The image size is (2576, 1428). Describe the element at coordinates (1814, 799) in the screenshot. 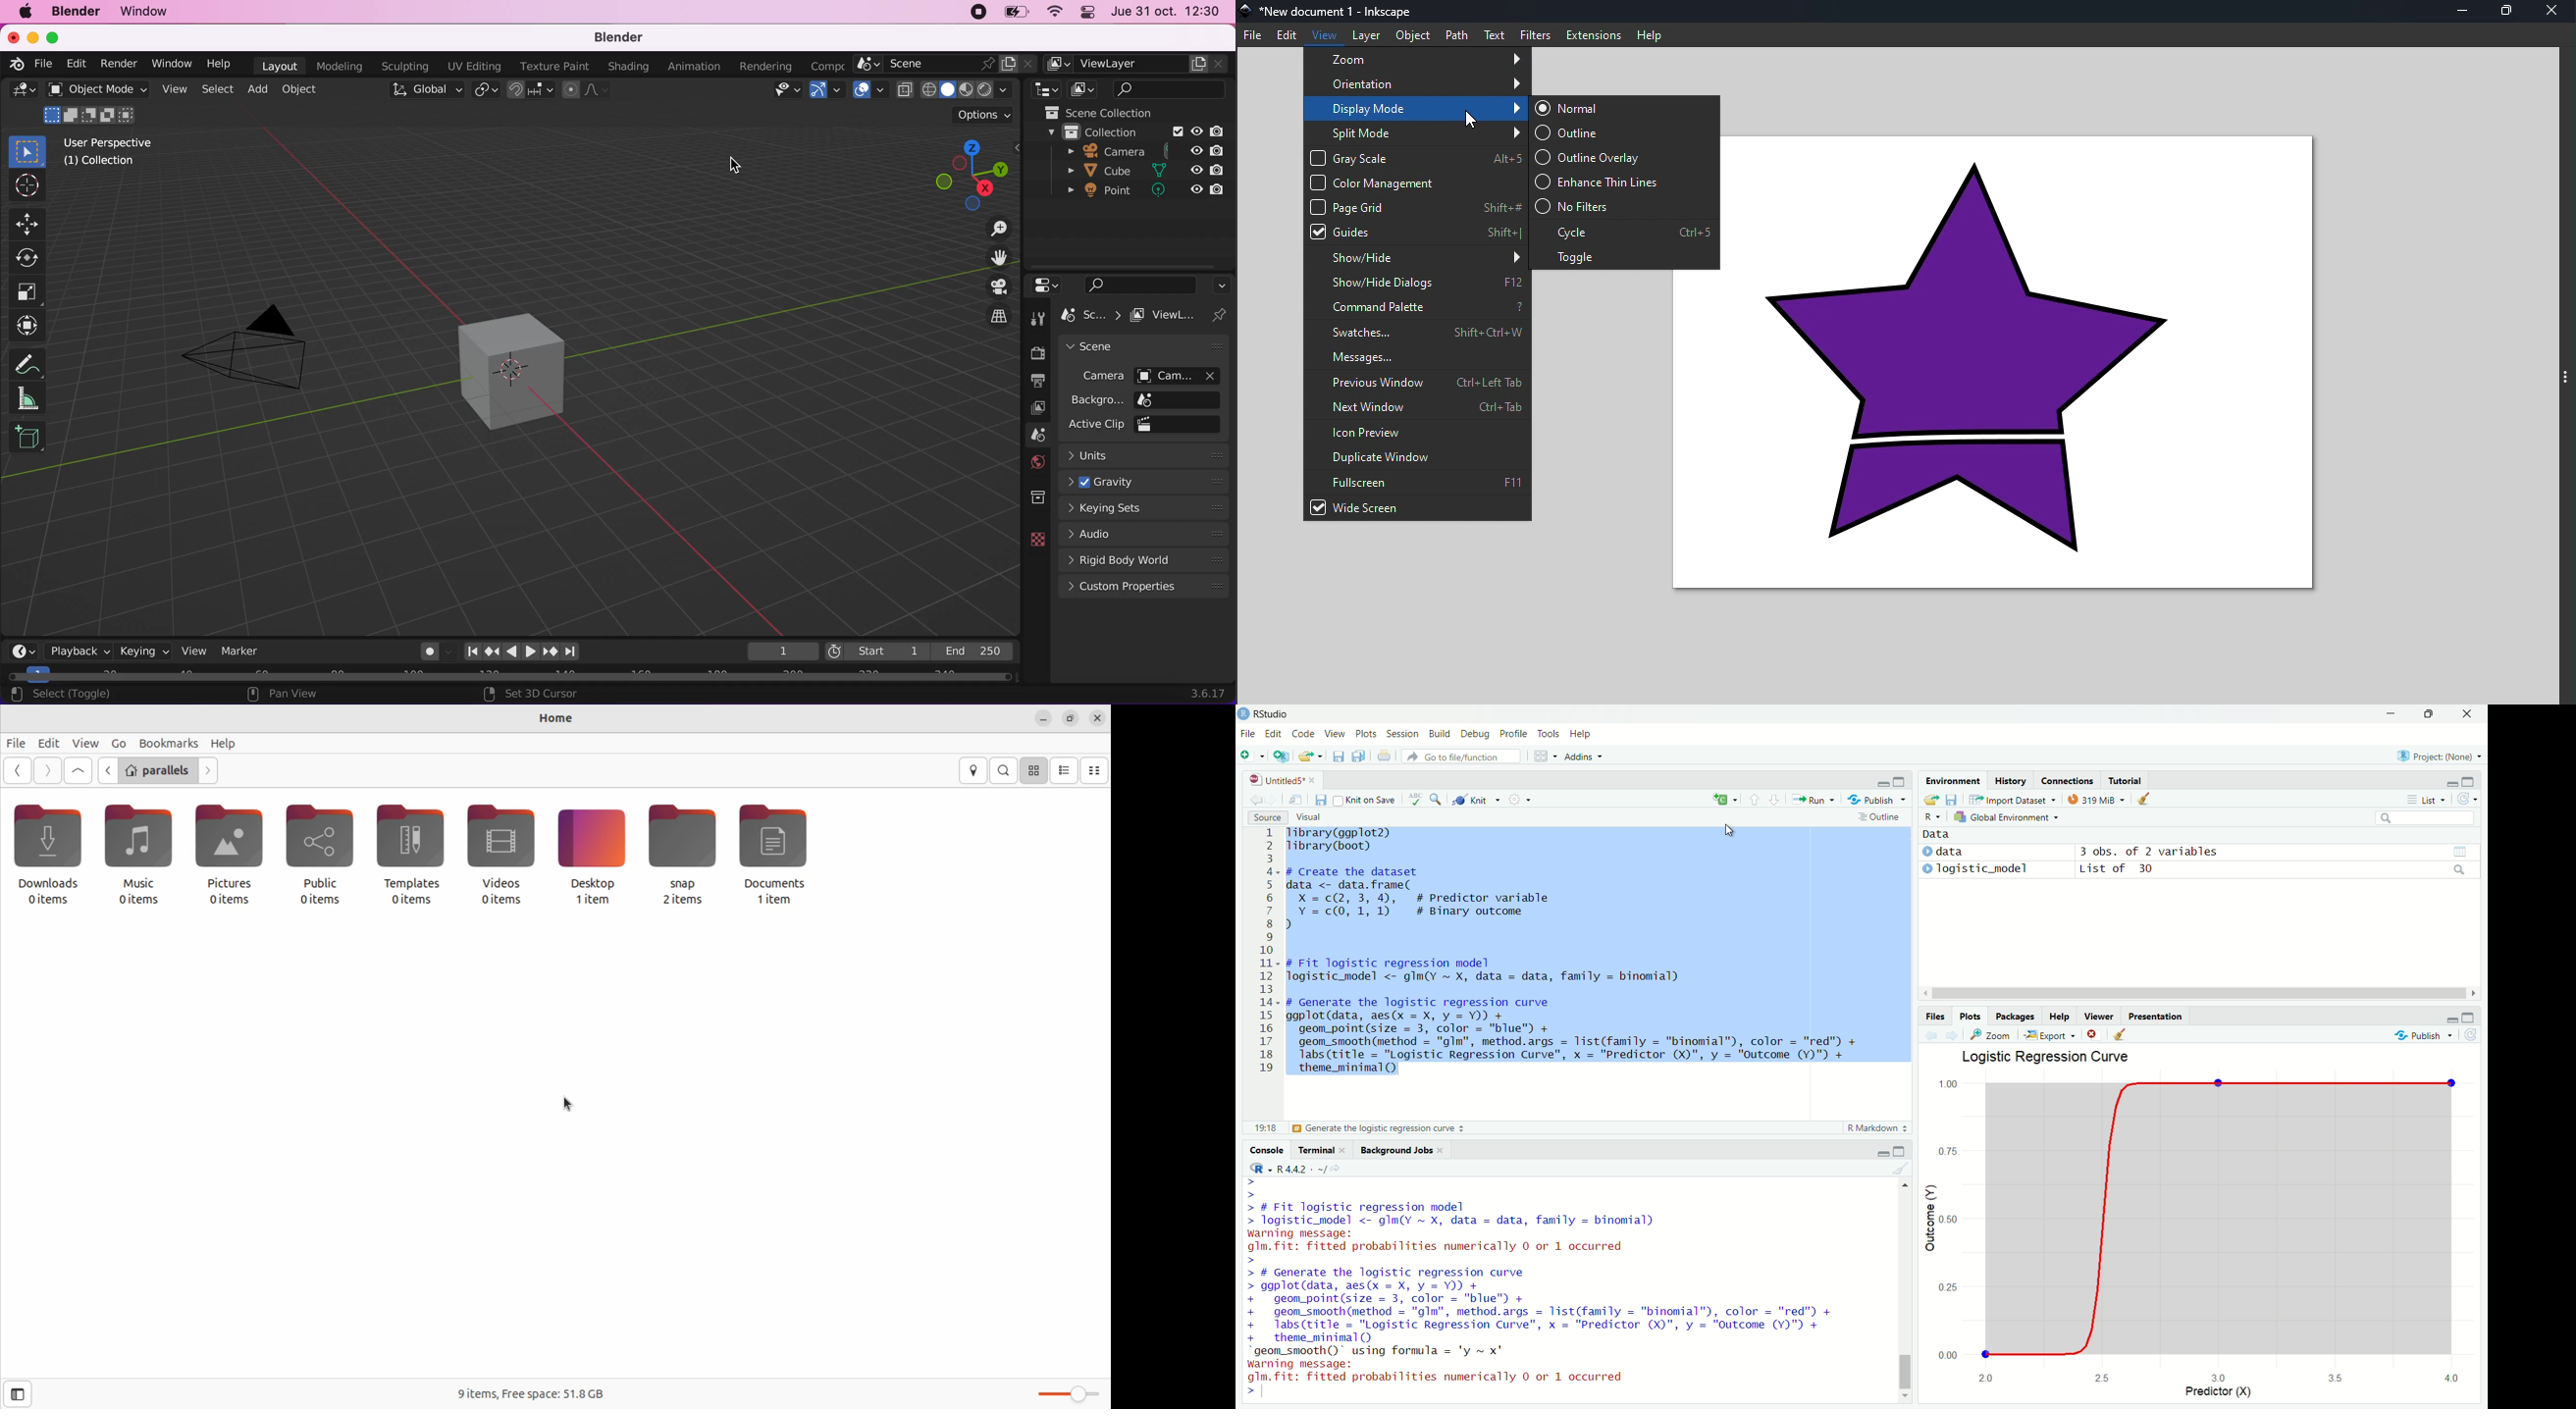

I see `Run` at that location.